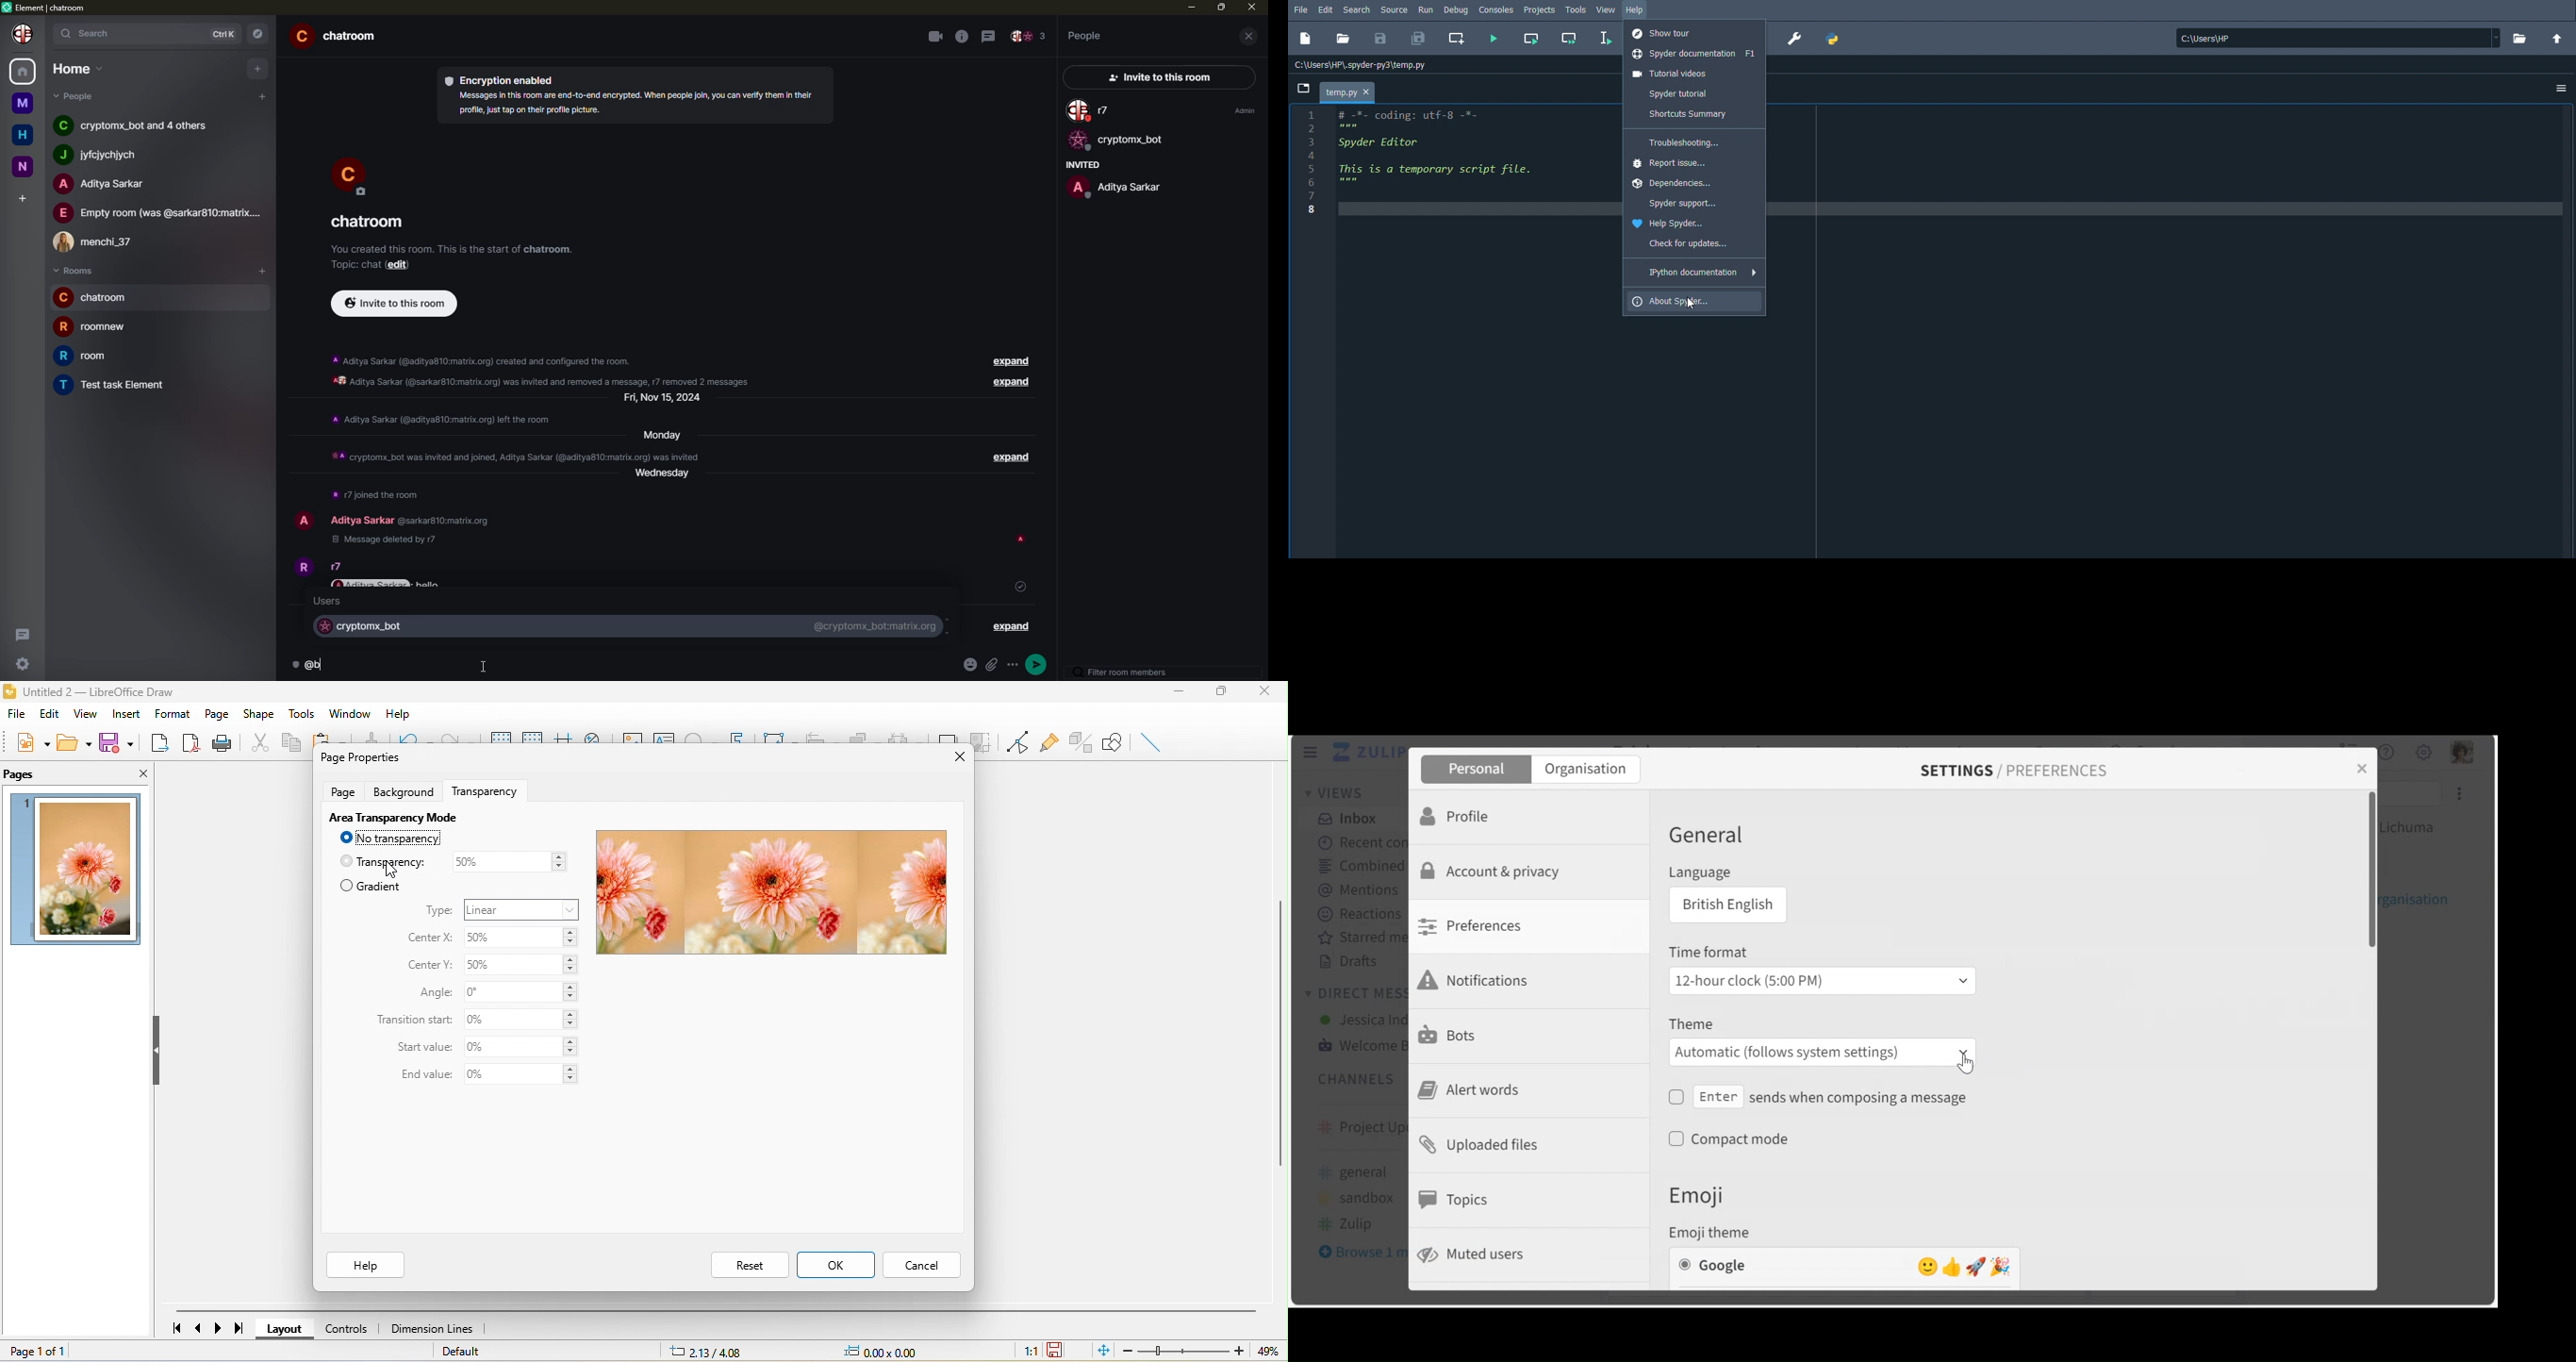 Image resolution: width=2576 pixels, height=1372 pixels. What do you see at coordinates (1299, 10) in the screenshot?
I see `File` at bounding box center [1299, 10].